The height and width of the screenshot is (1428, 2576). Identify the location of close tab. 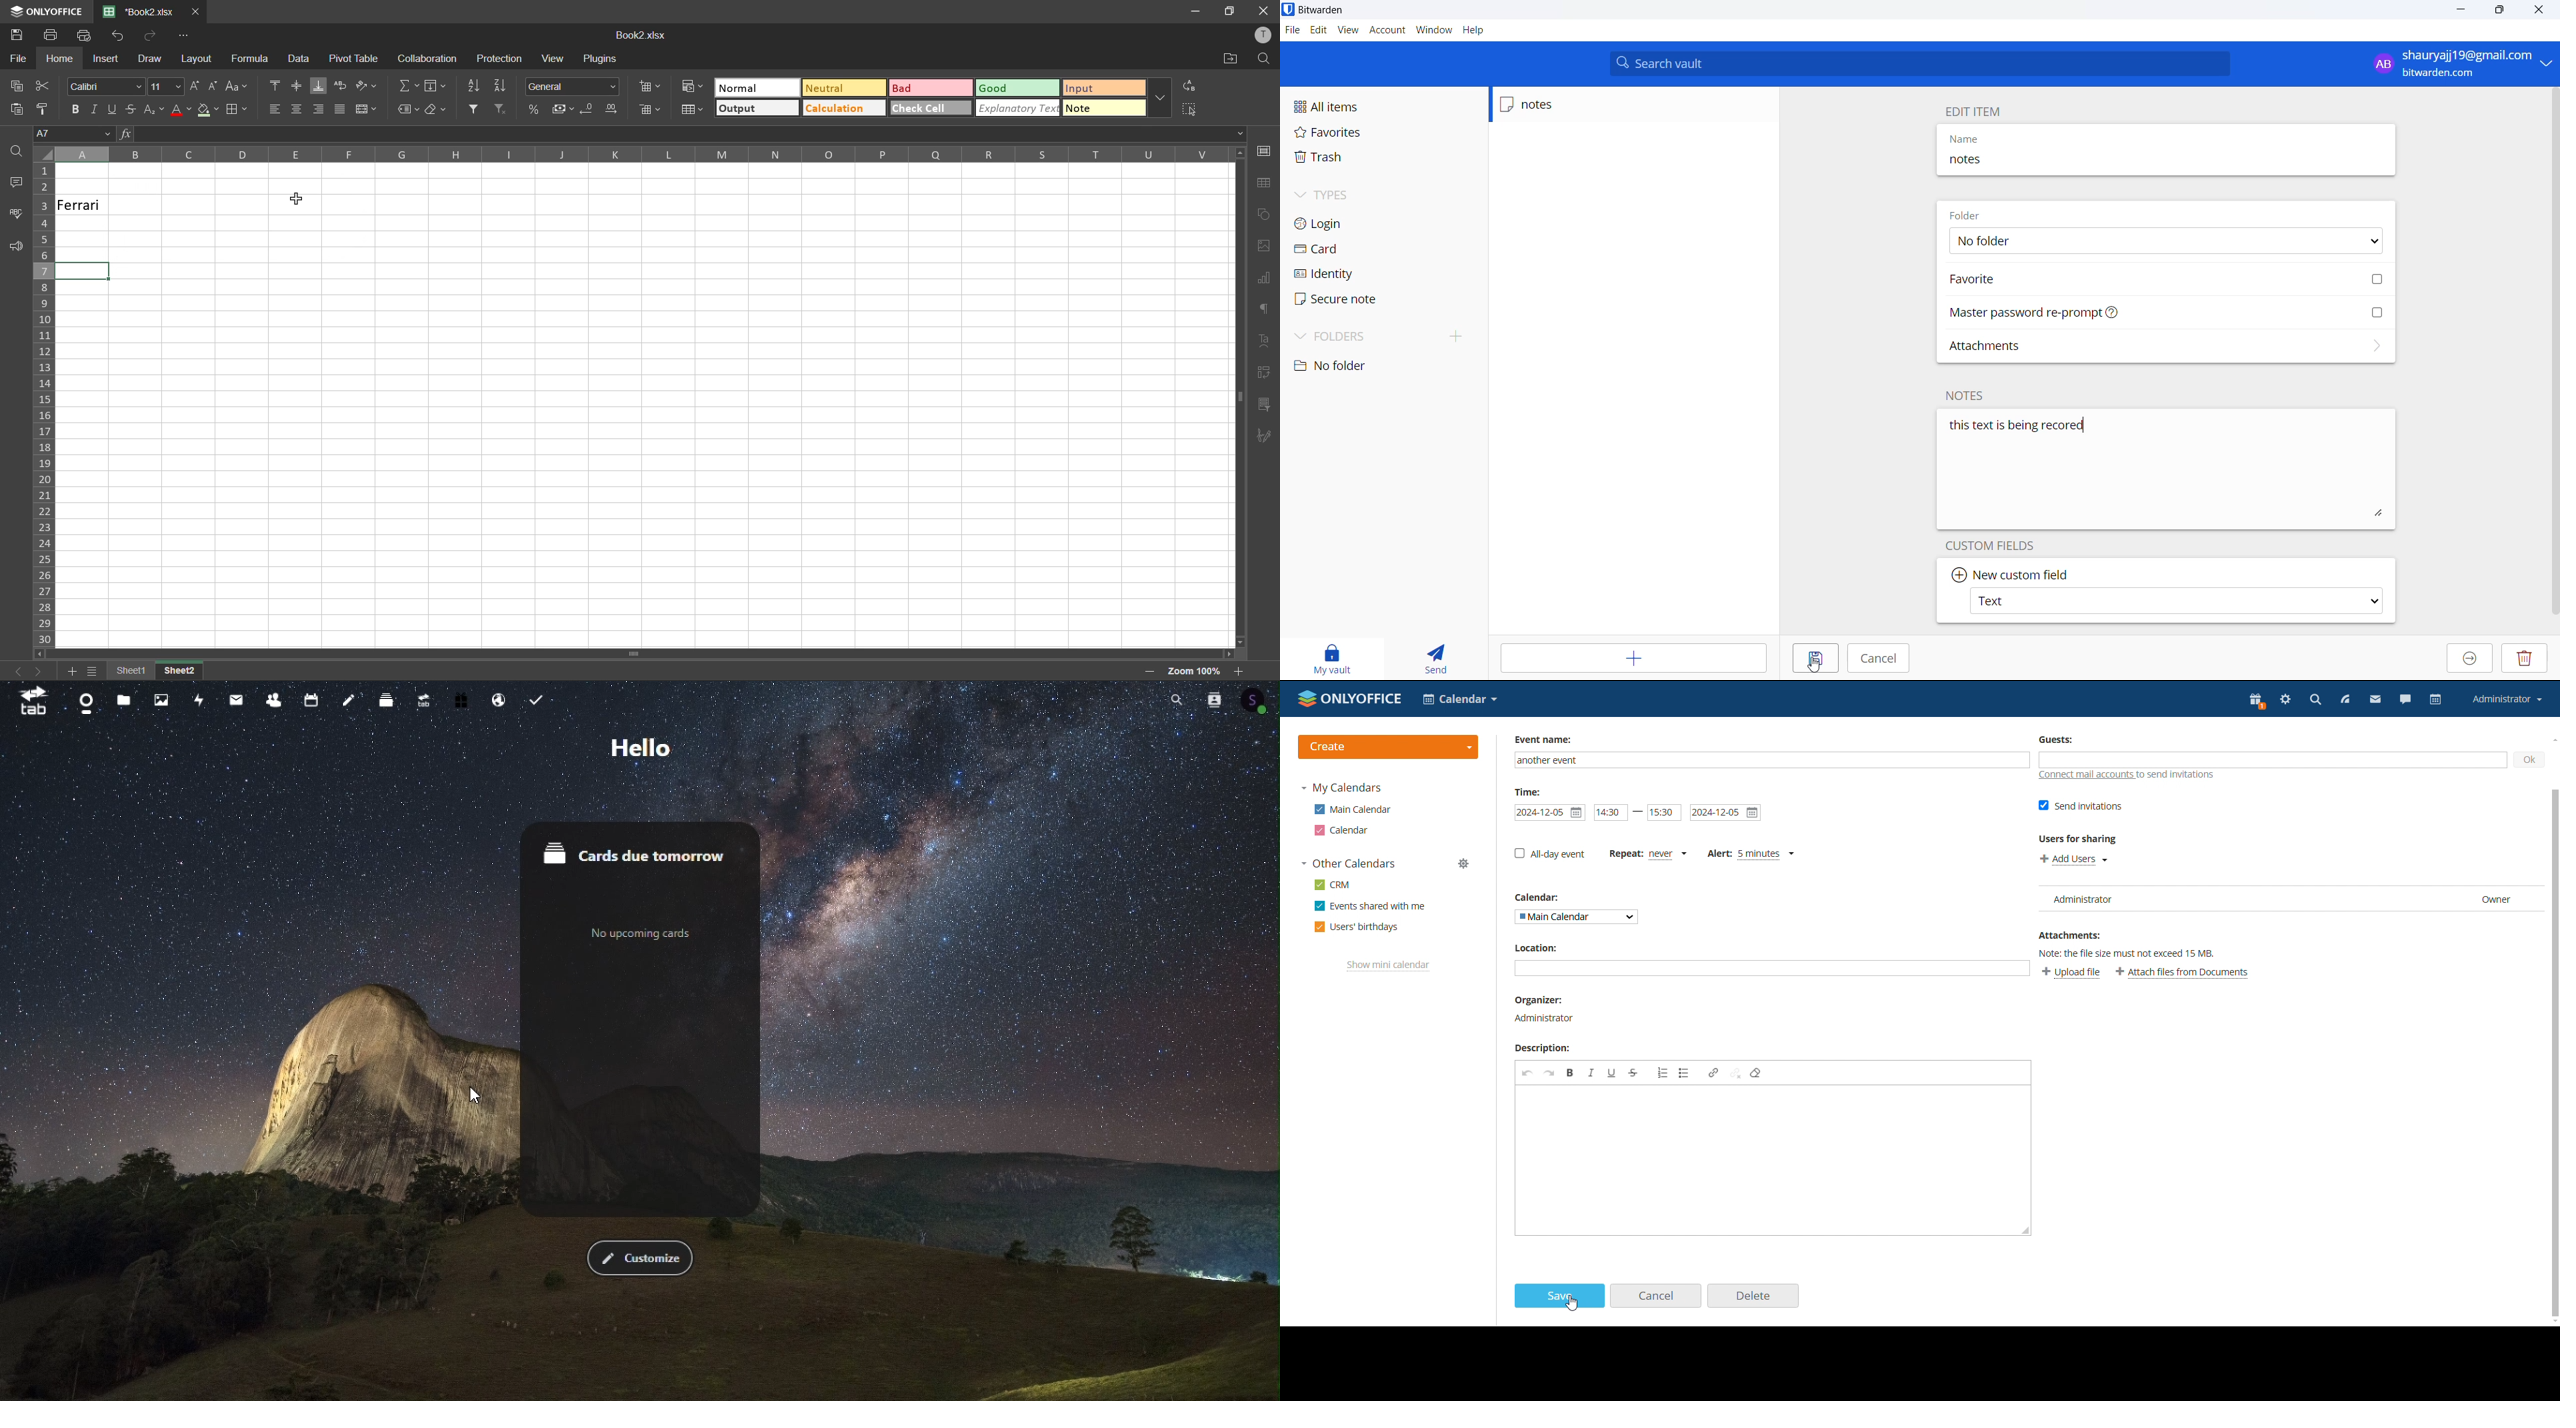
(197, 12).